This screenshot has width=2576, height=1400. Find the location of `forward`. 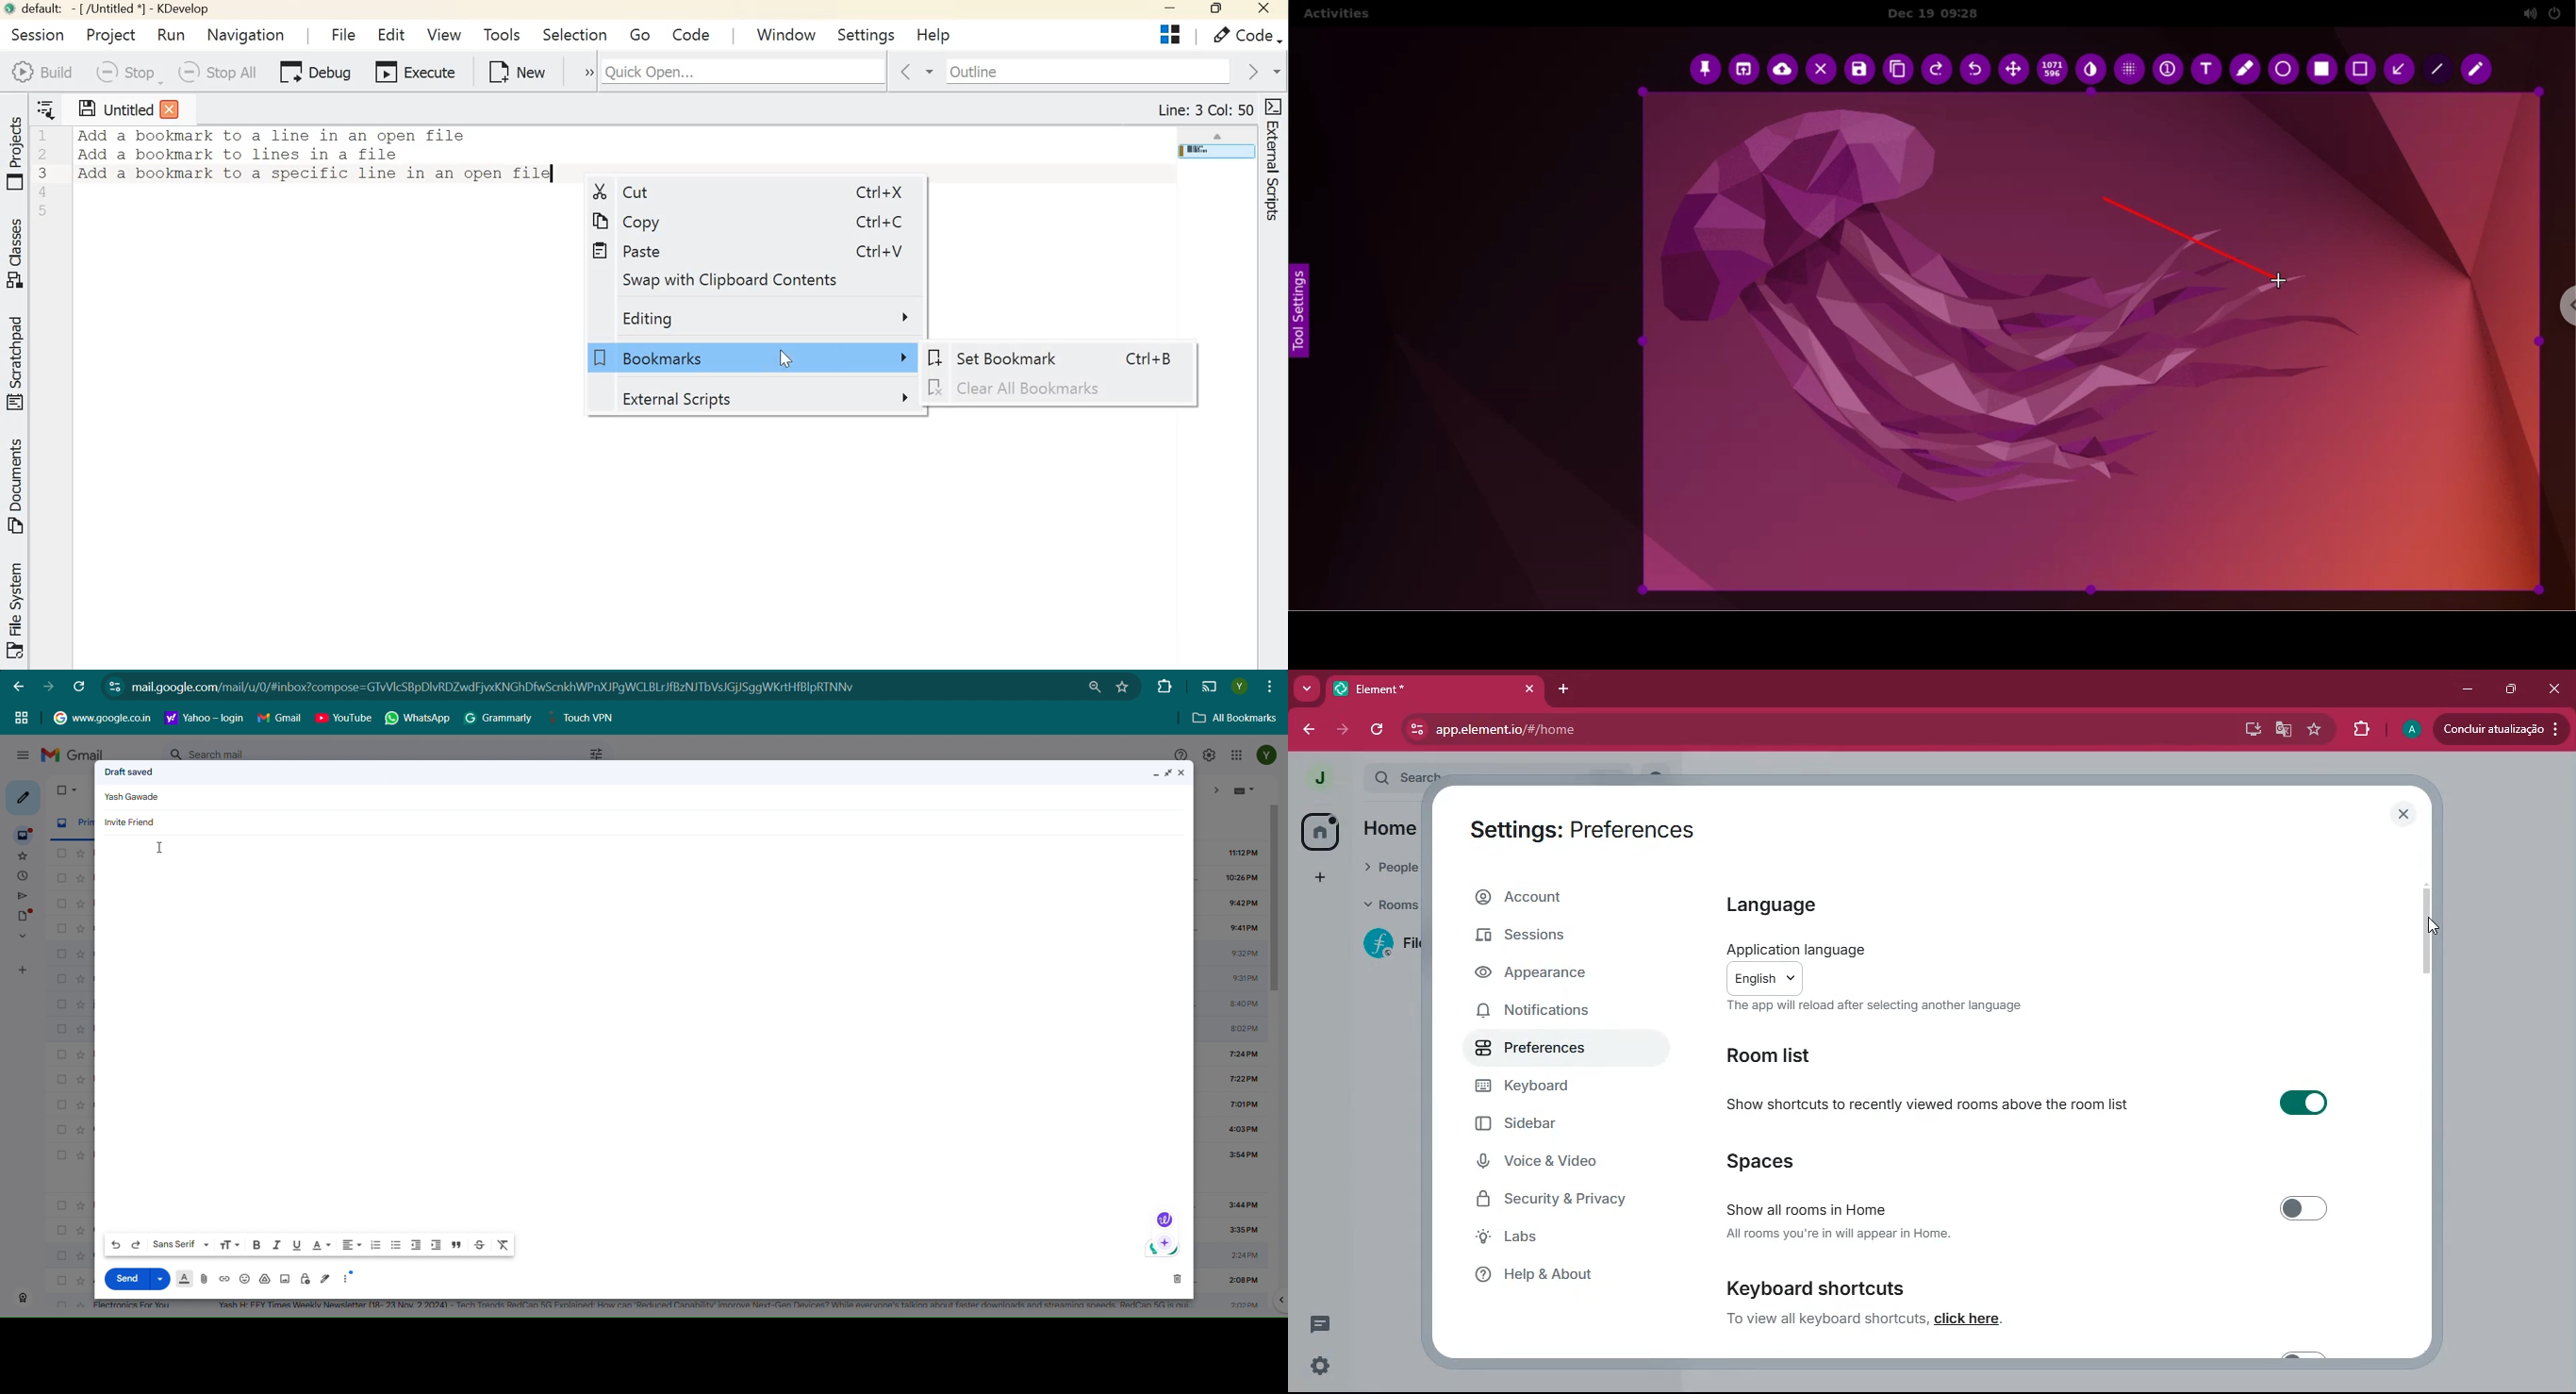

forward is located at coordinates (1346, 730).